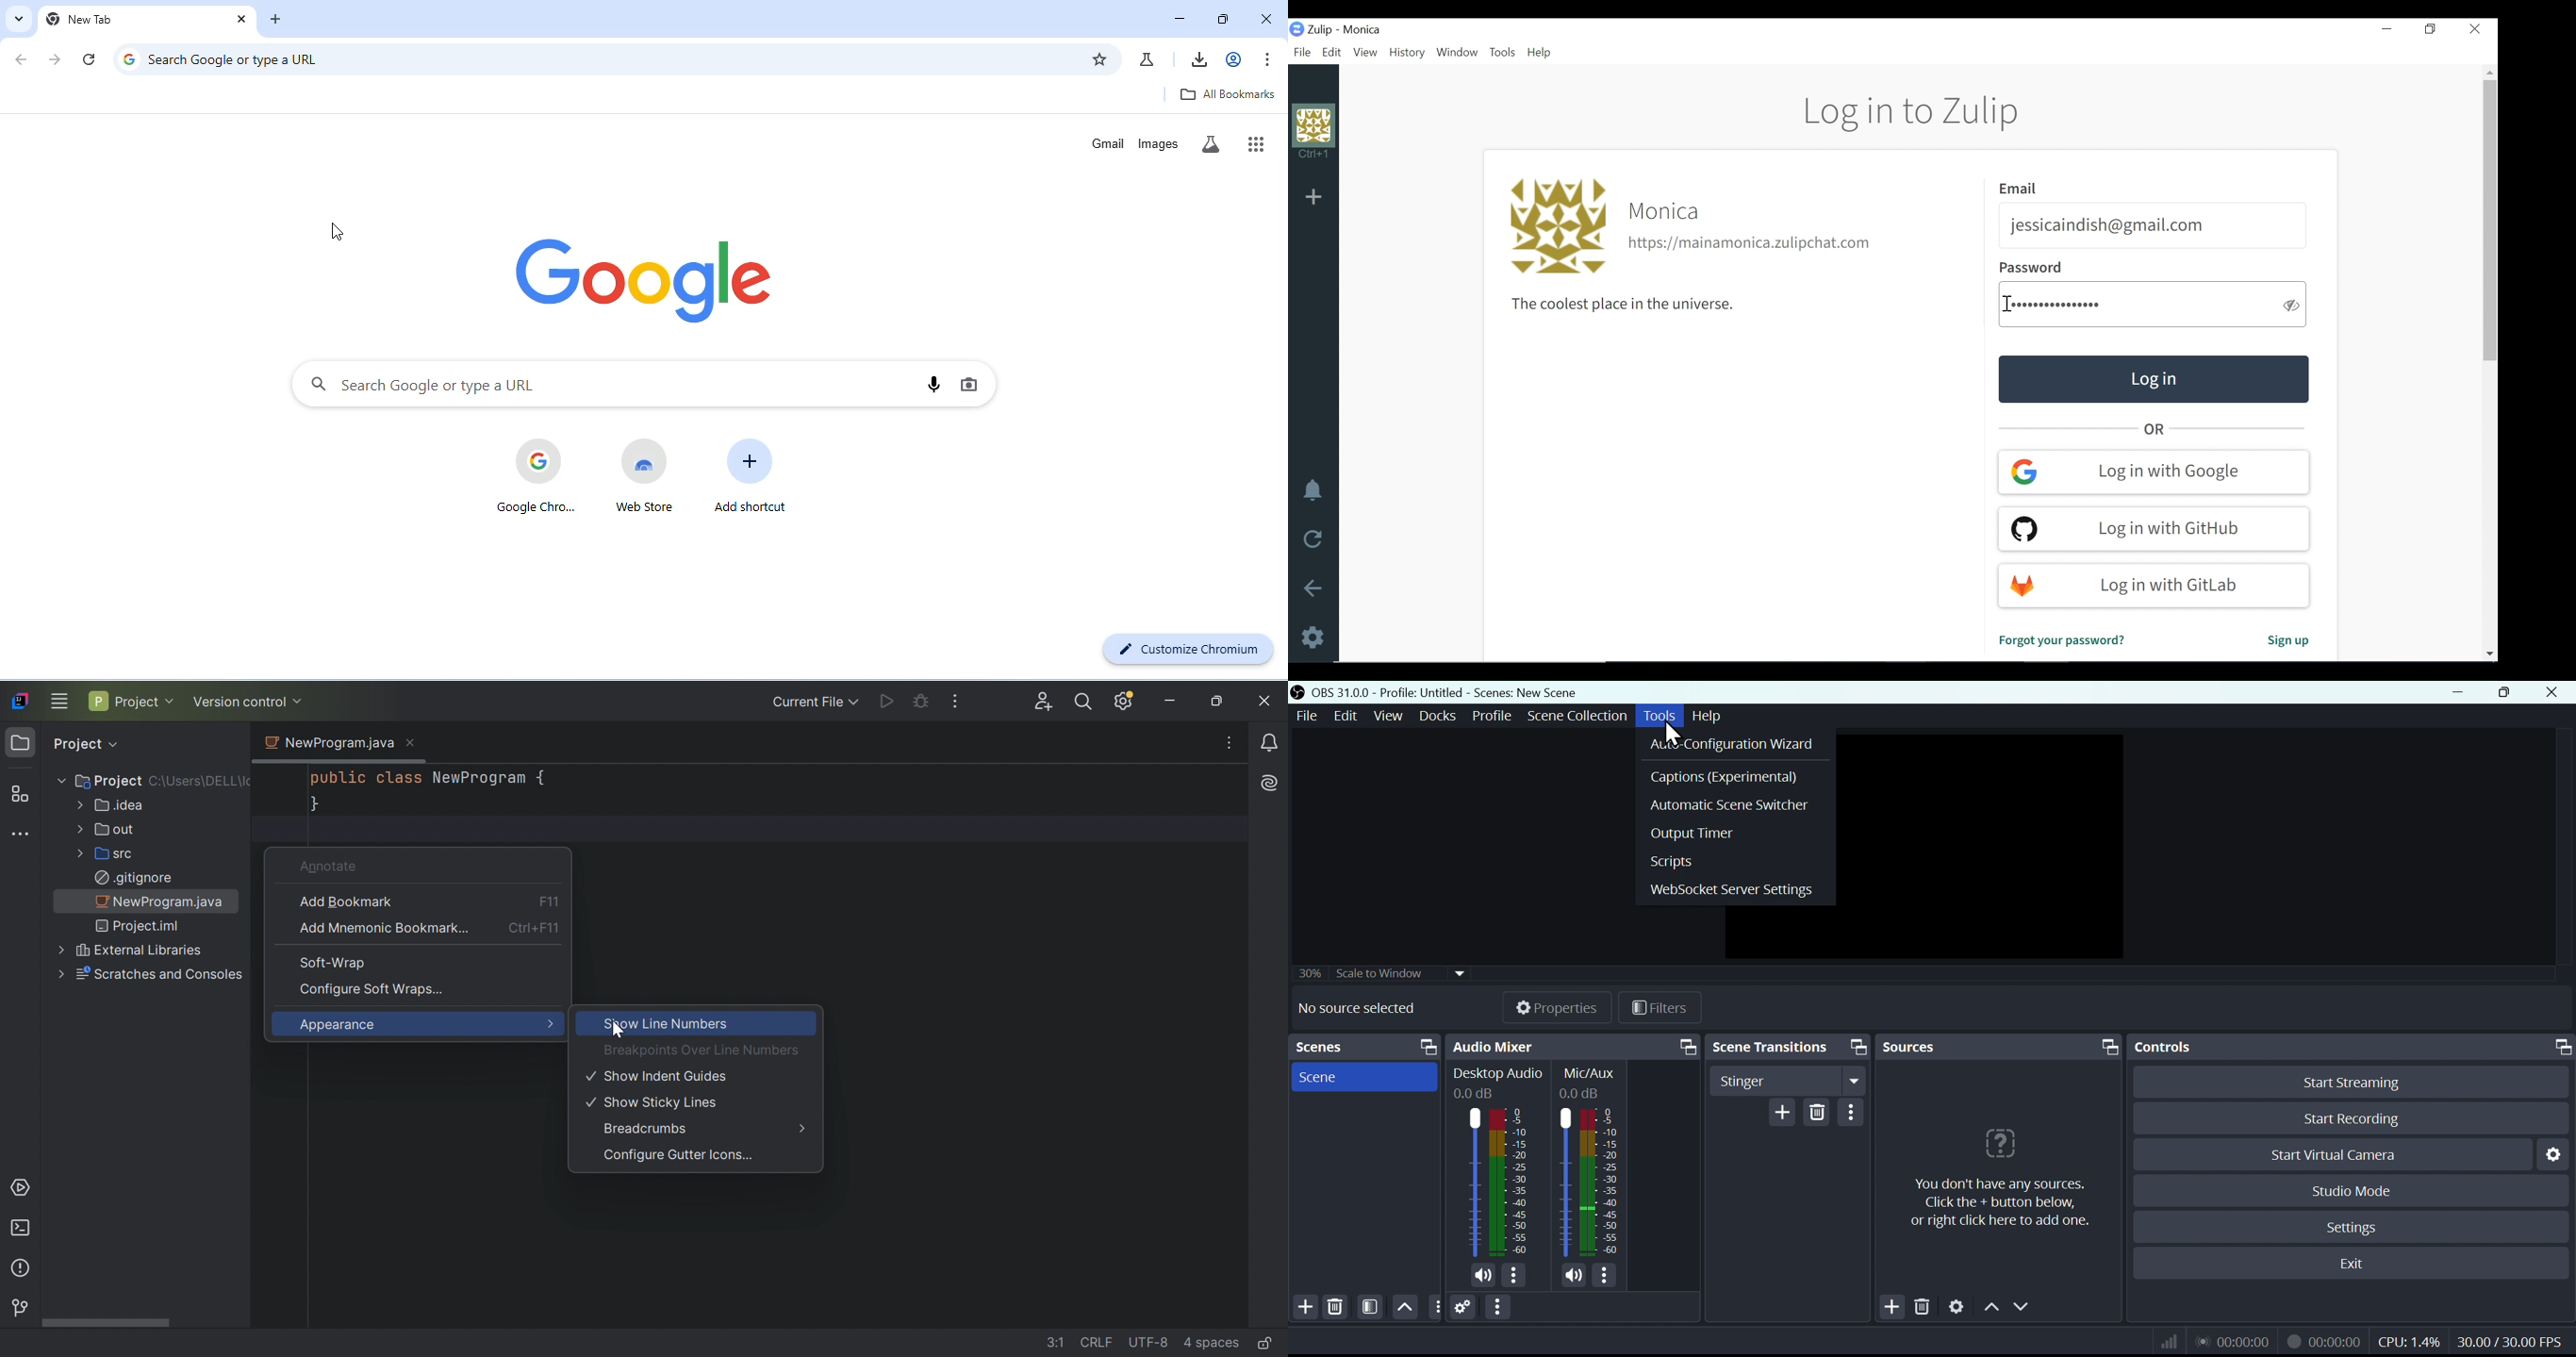 The height and width of the screenshot is (1372, 2576). What do you see at coordinates (2157, 429) in the screenshot?
I see `OR` at bounding box center [2157, 429].